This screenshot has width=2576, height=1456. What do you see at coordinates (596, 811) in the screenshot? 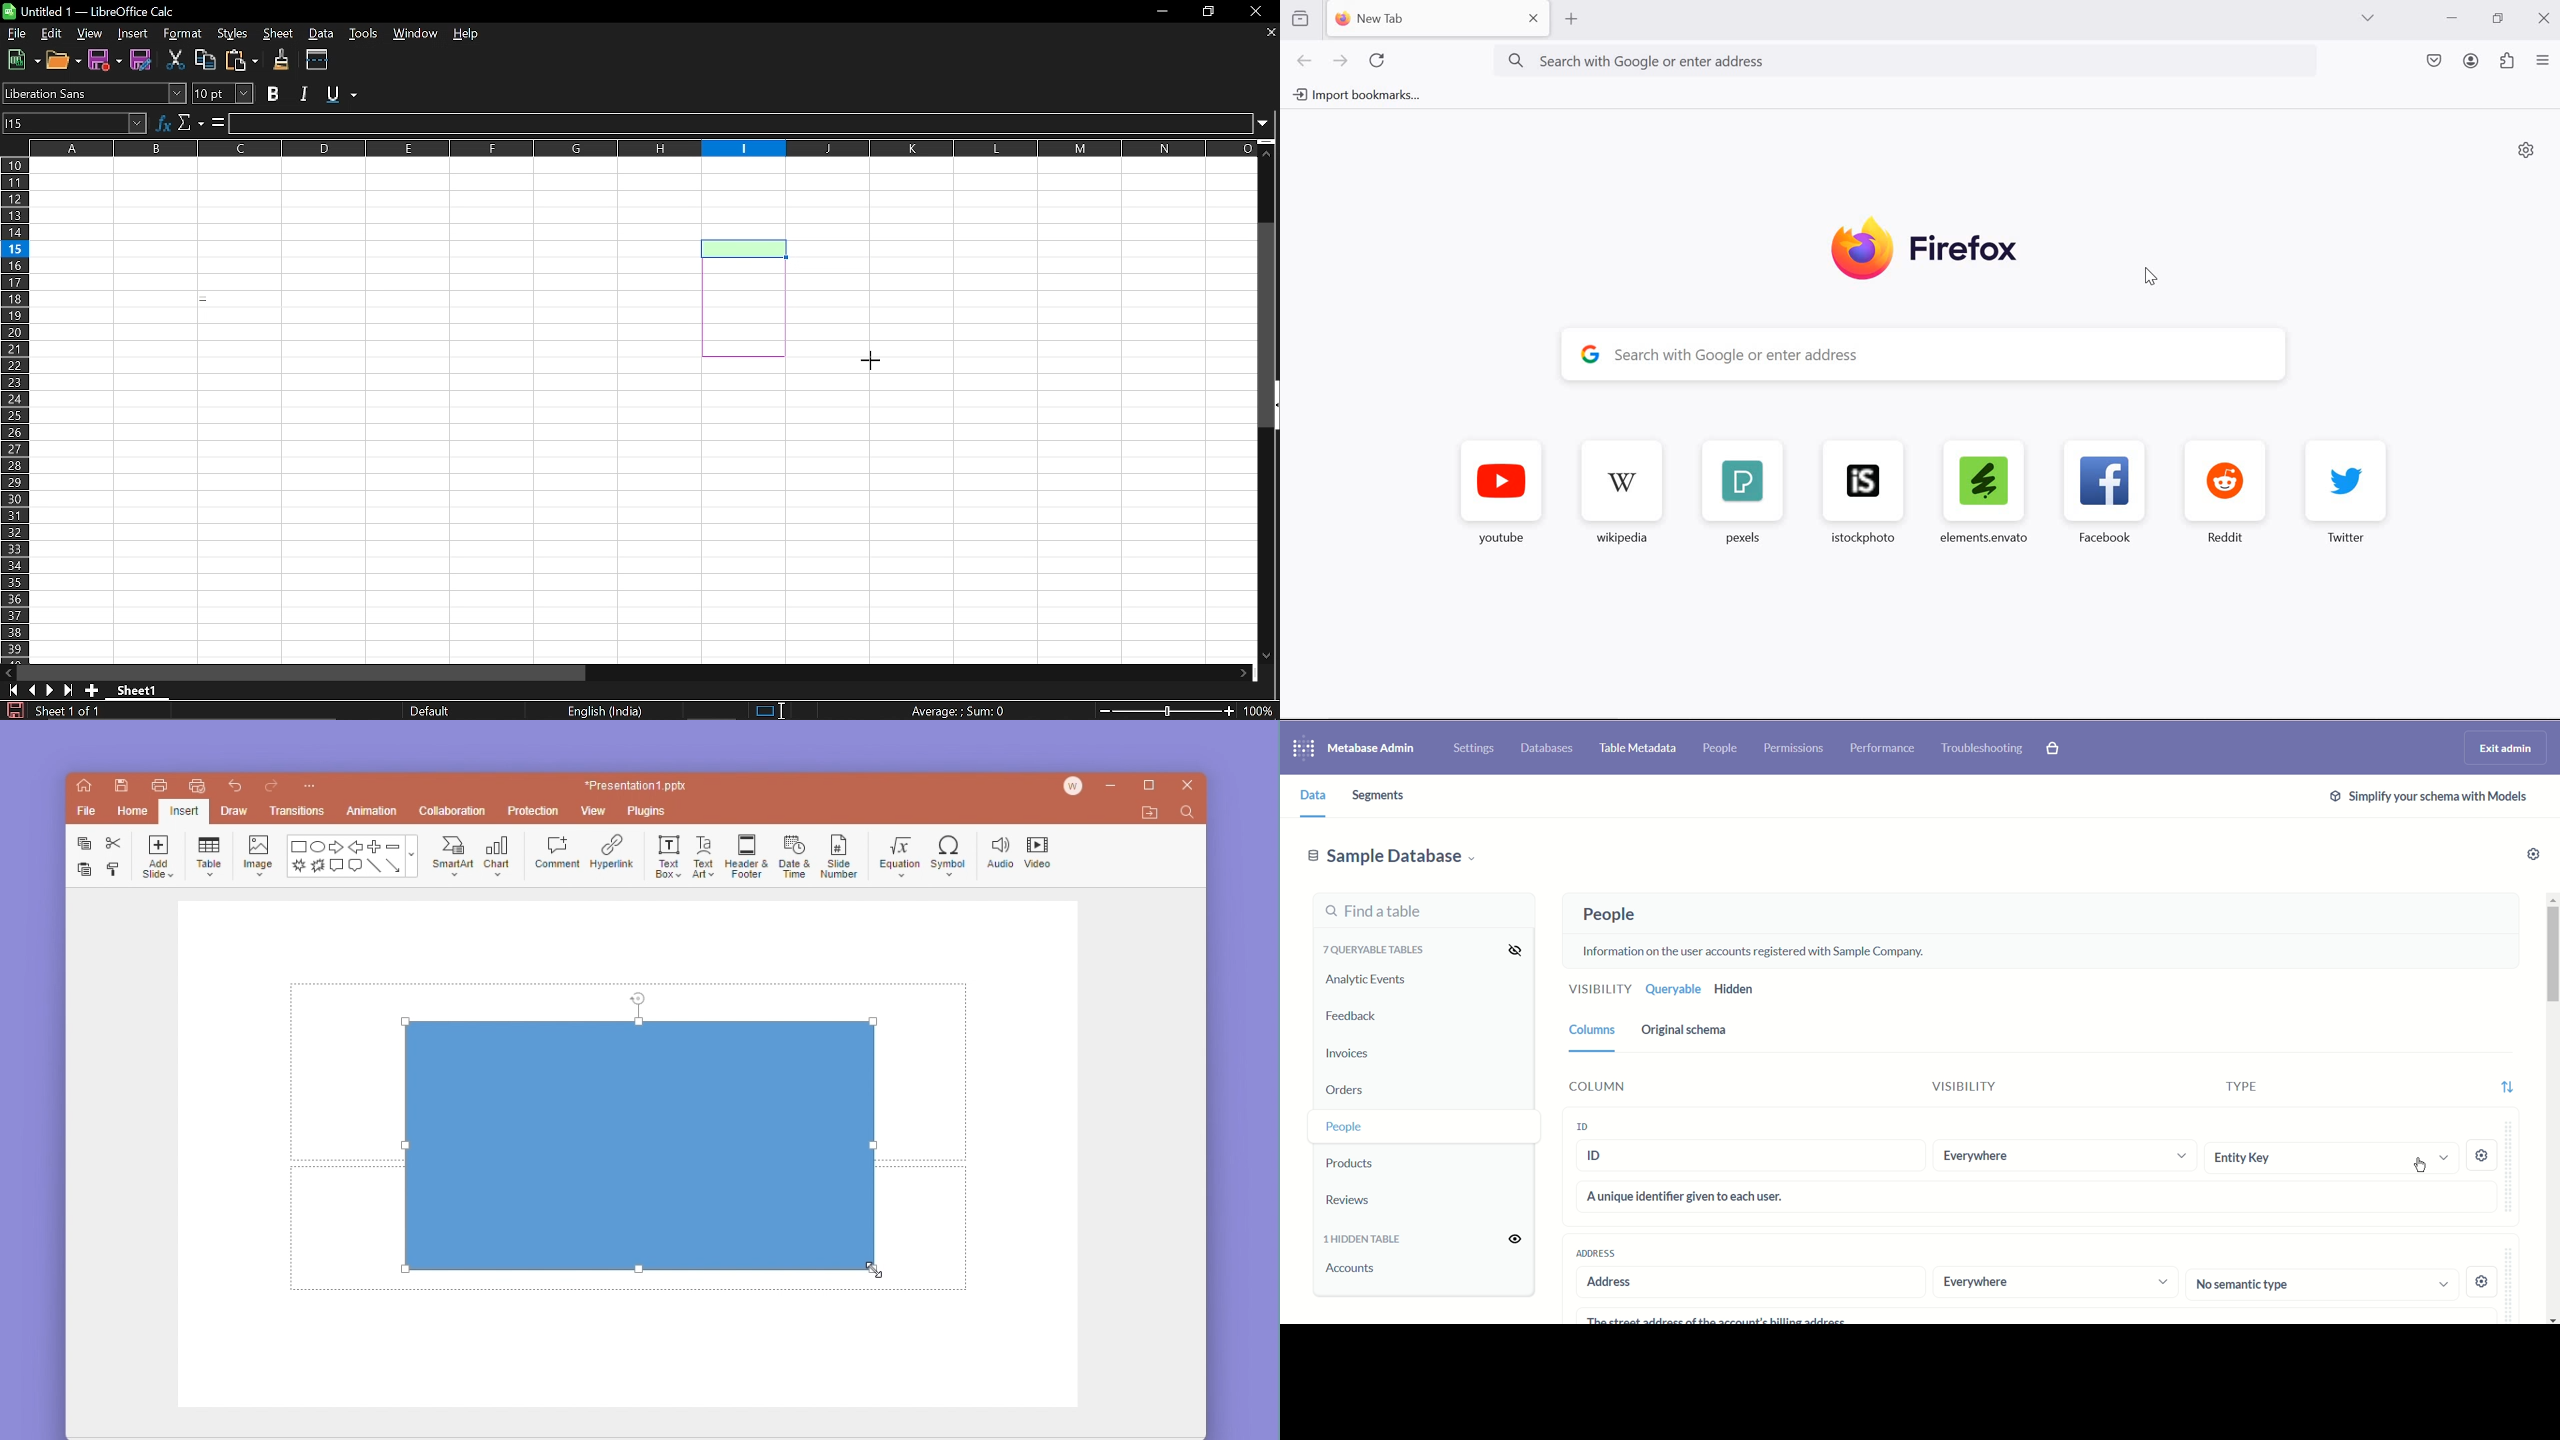
I see `view` at bounding box center [596, 811].